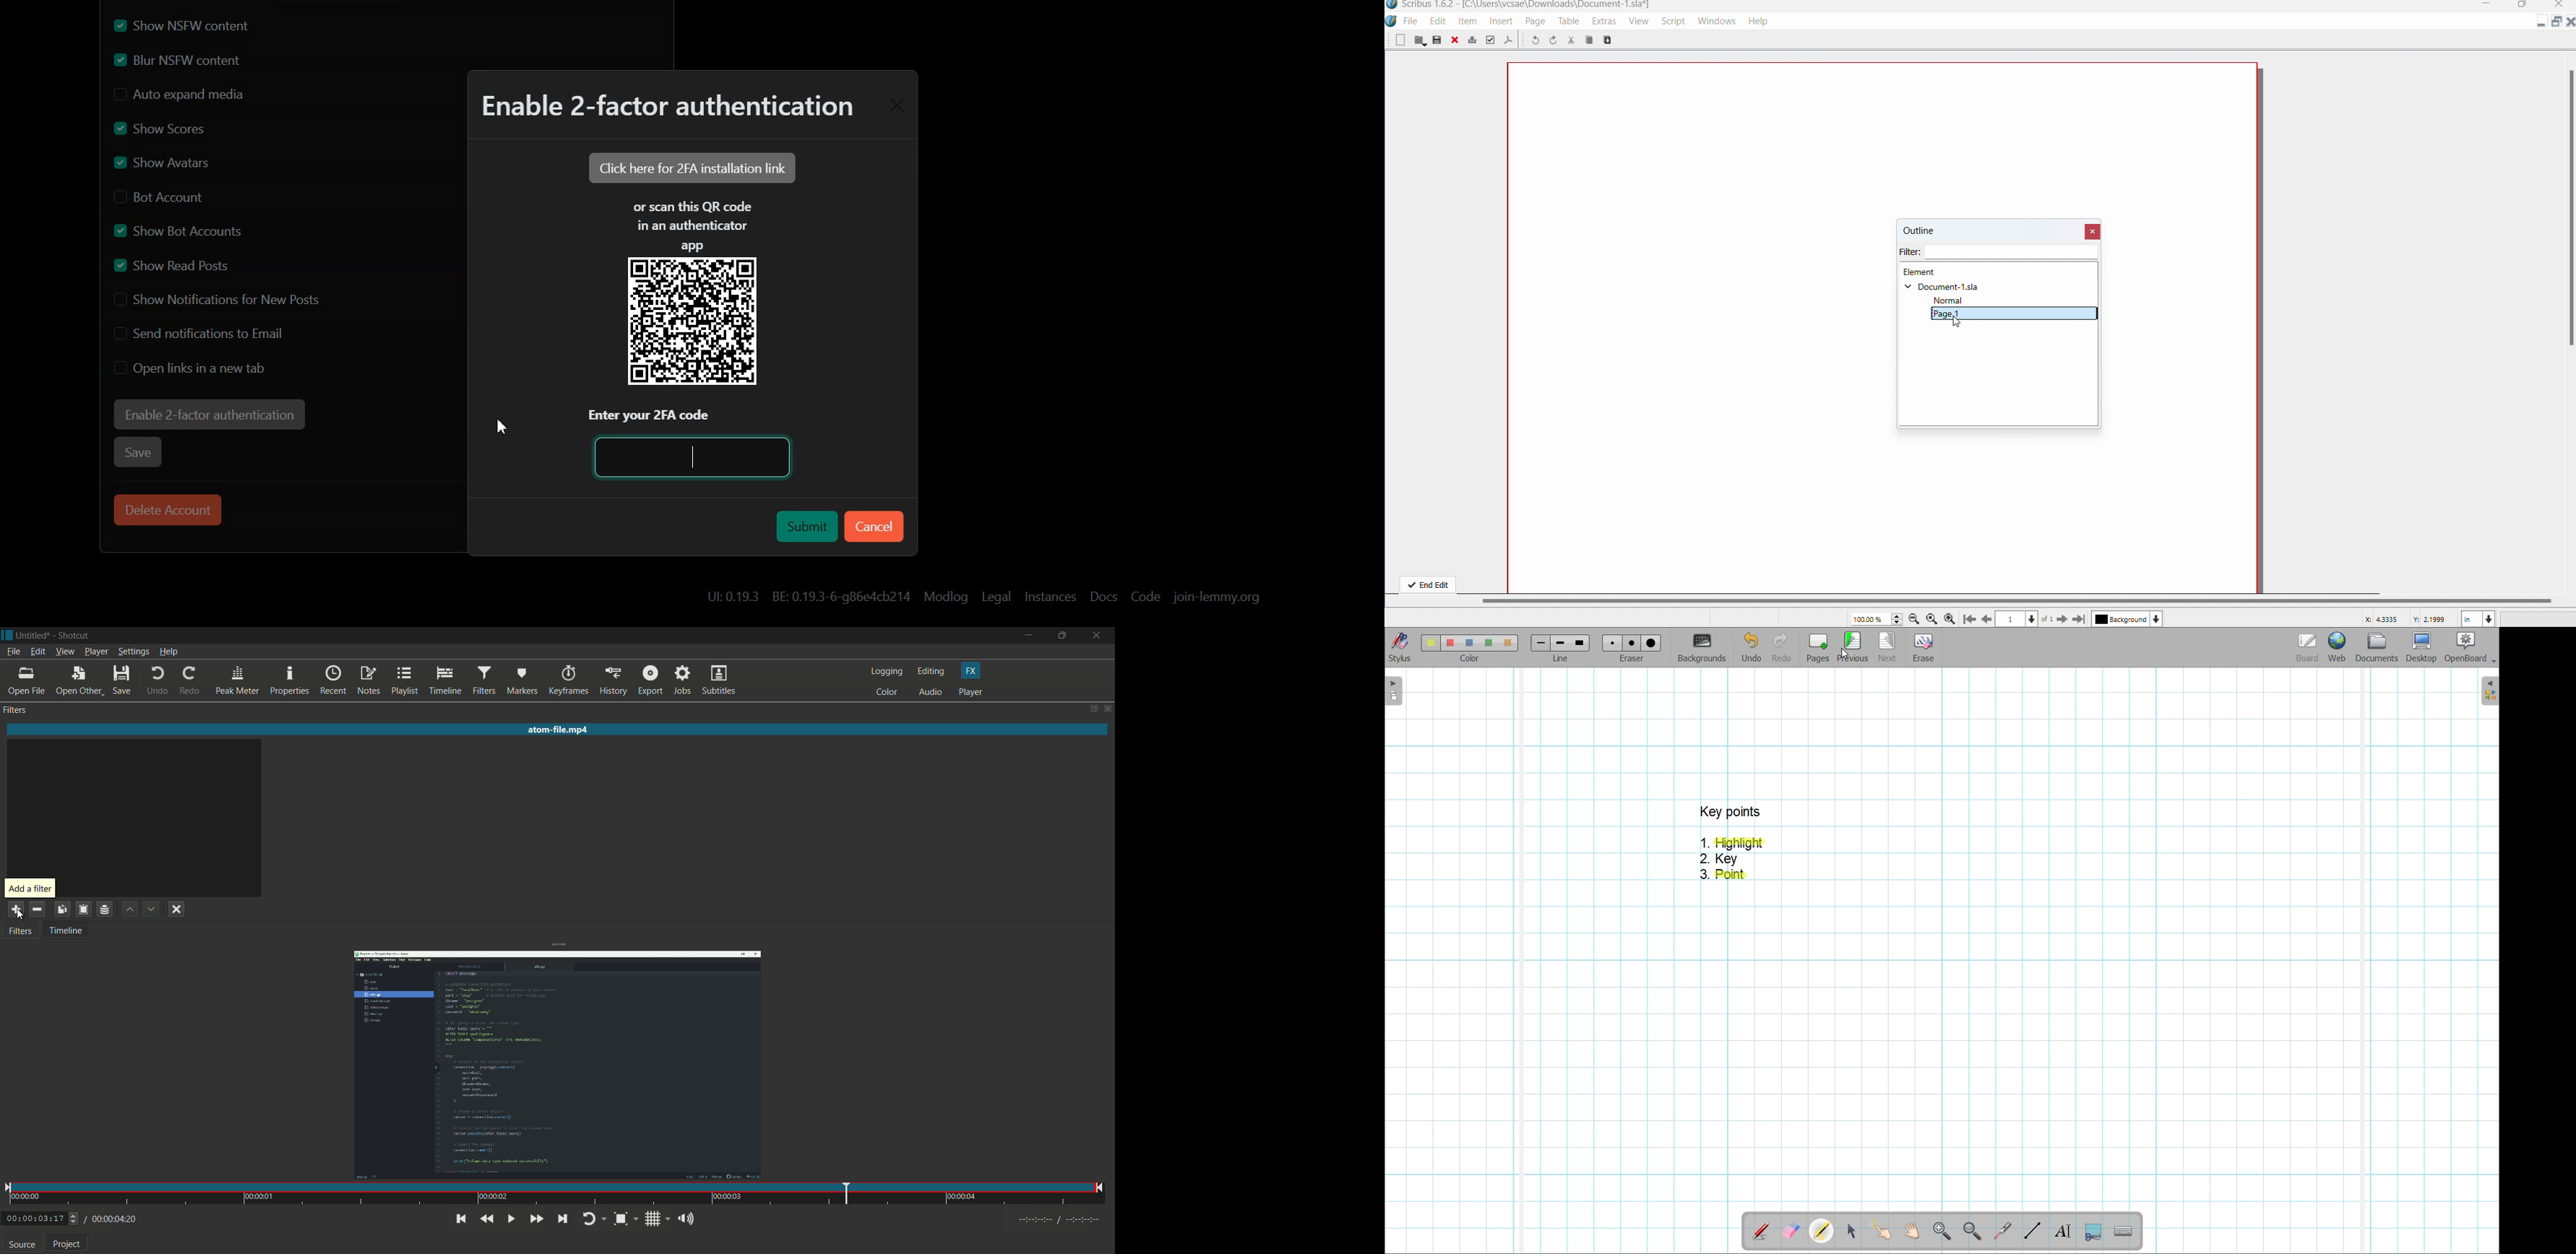 This screenshot has width=2576, height=1260. I want to click on Capture part of the screen, so click(2094, 1233).